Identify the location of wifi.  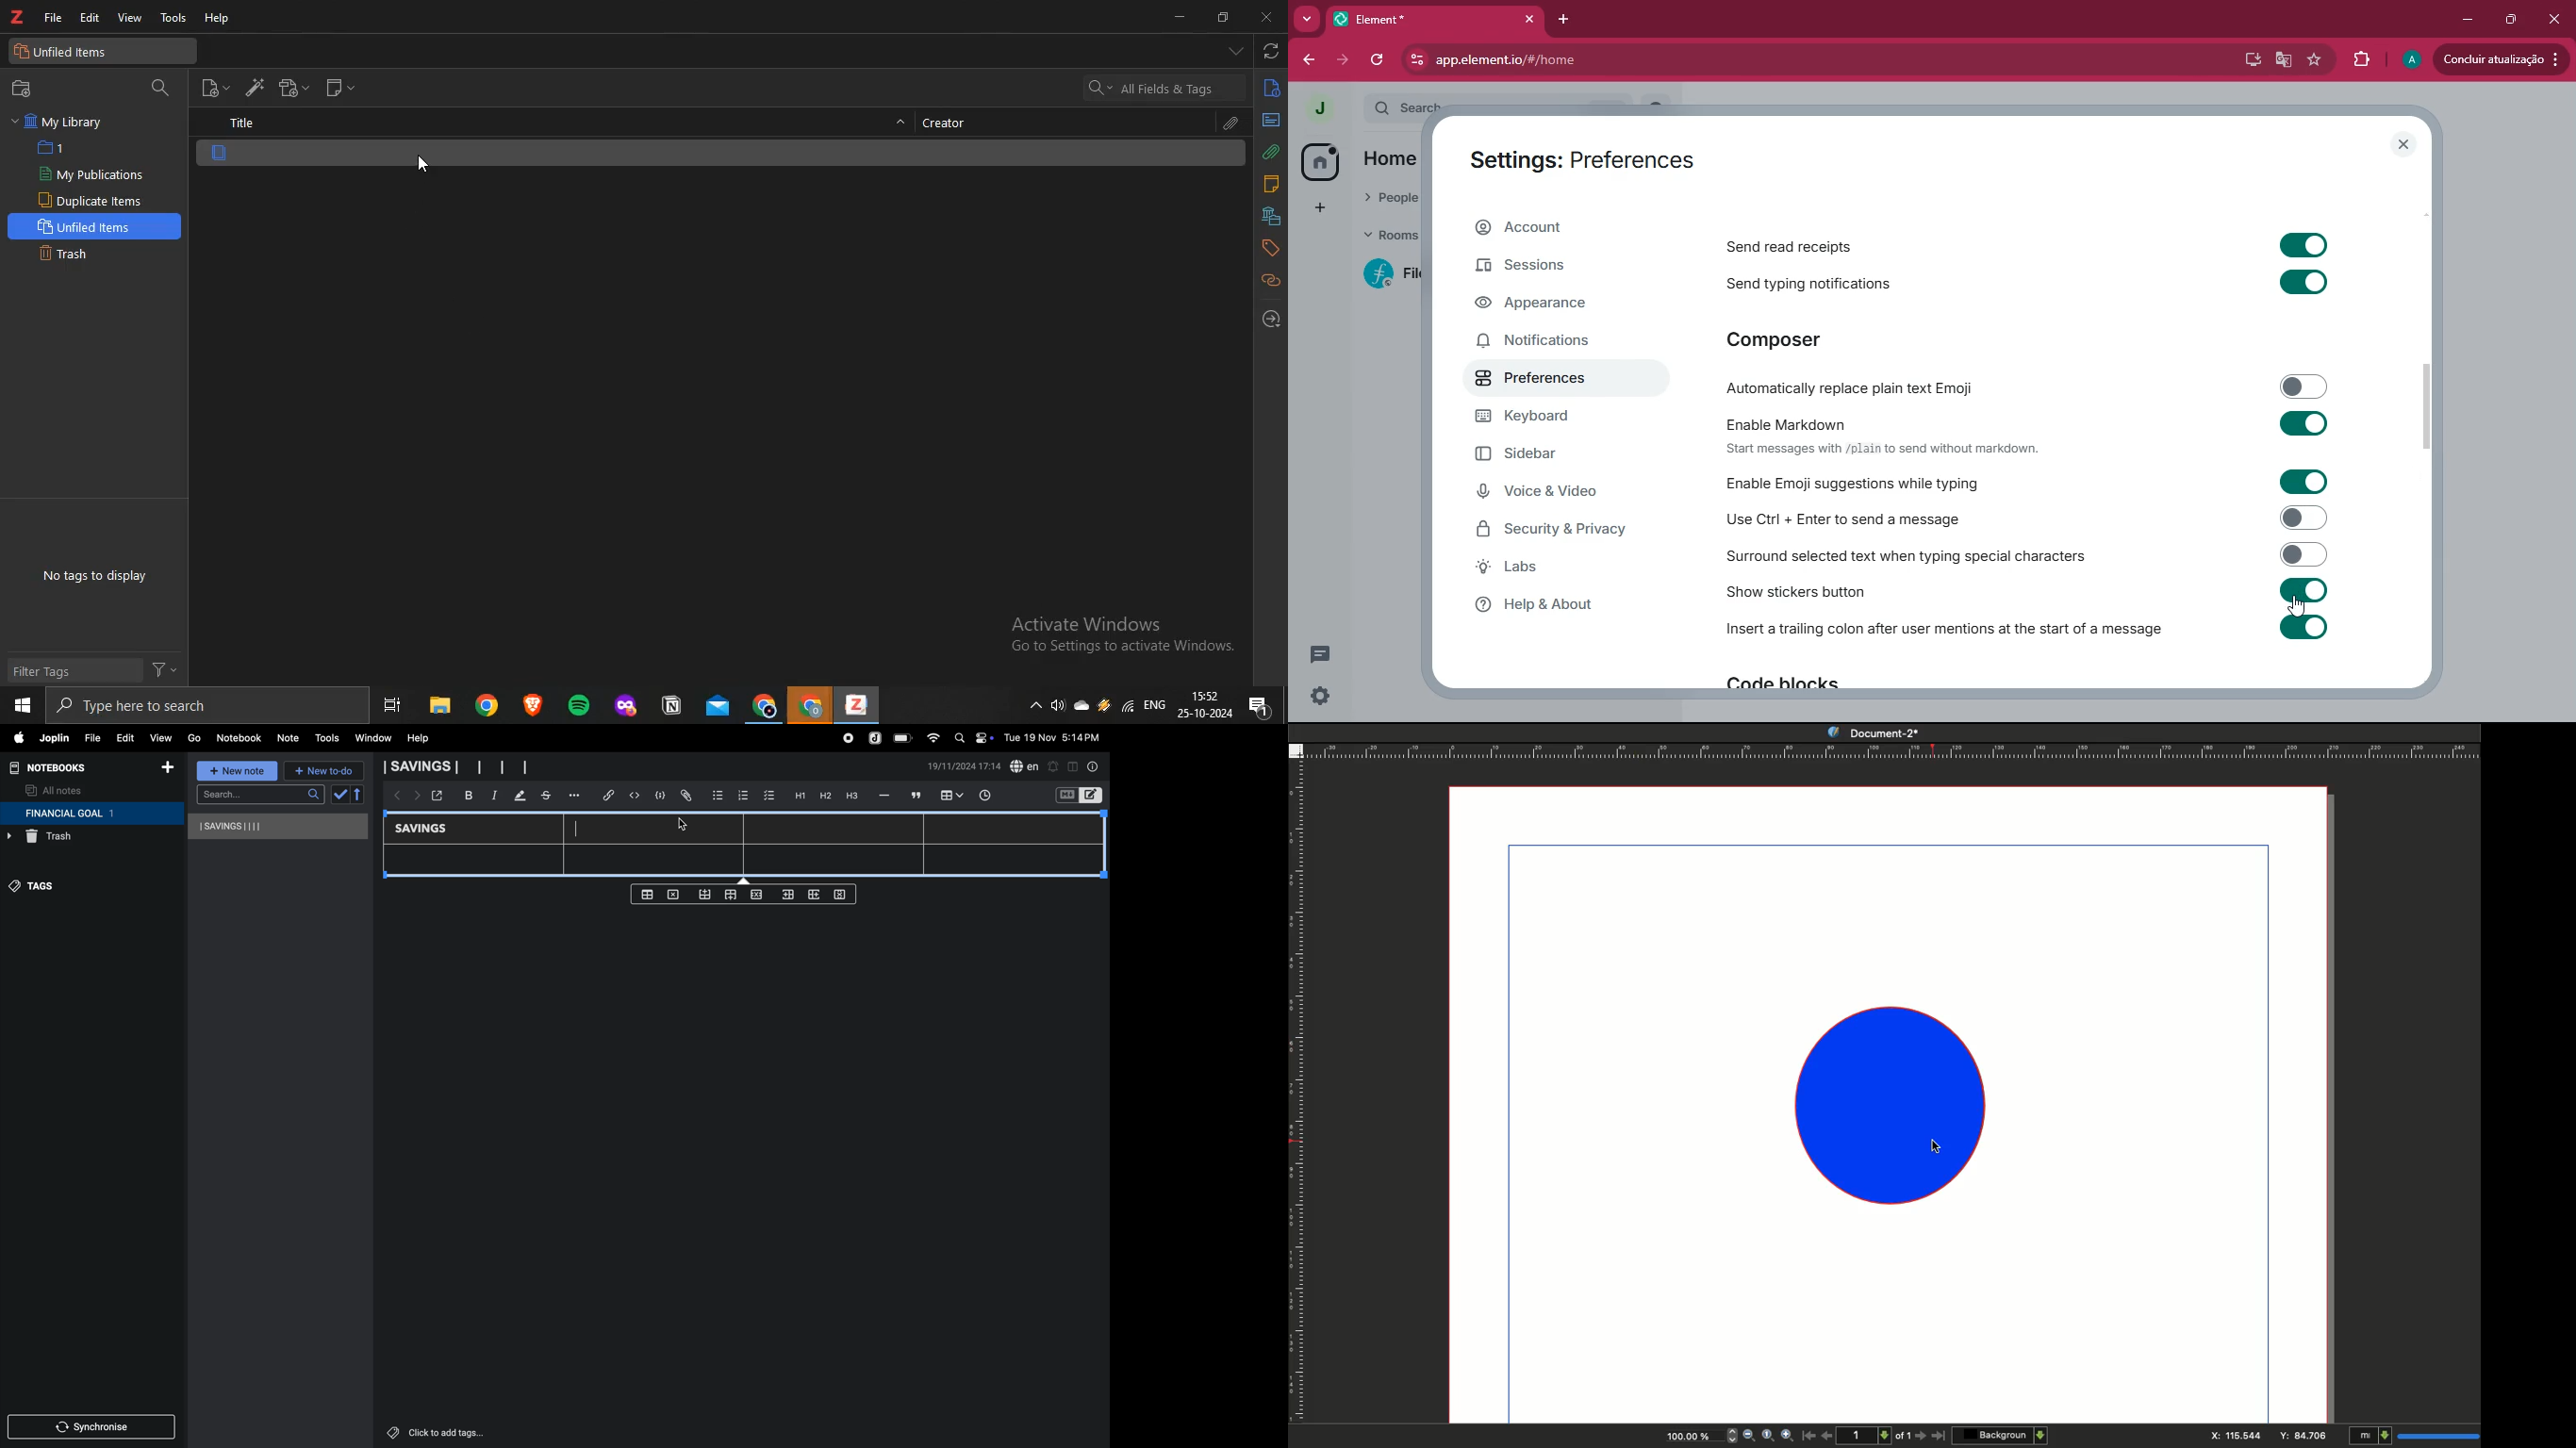
(931, 738).